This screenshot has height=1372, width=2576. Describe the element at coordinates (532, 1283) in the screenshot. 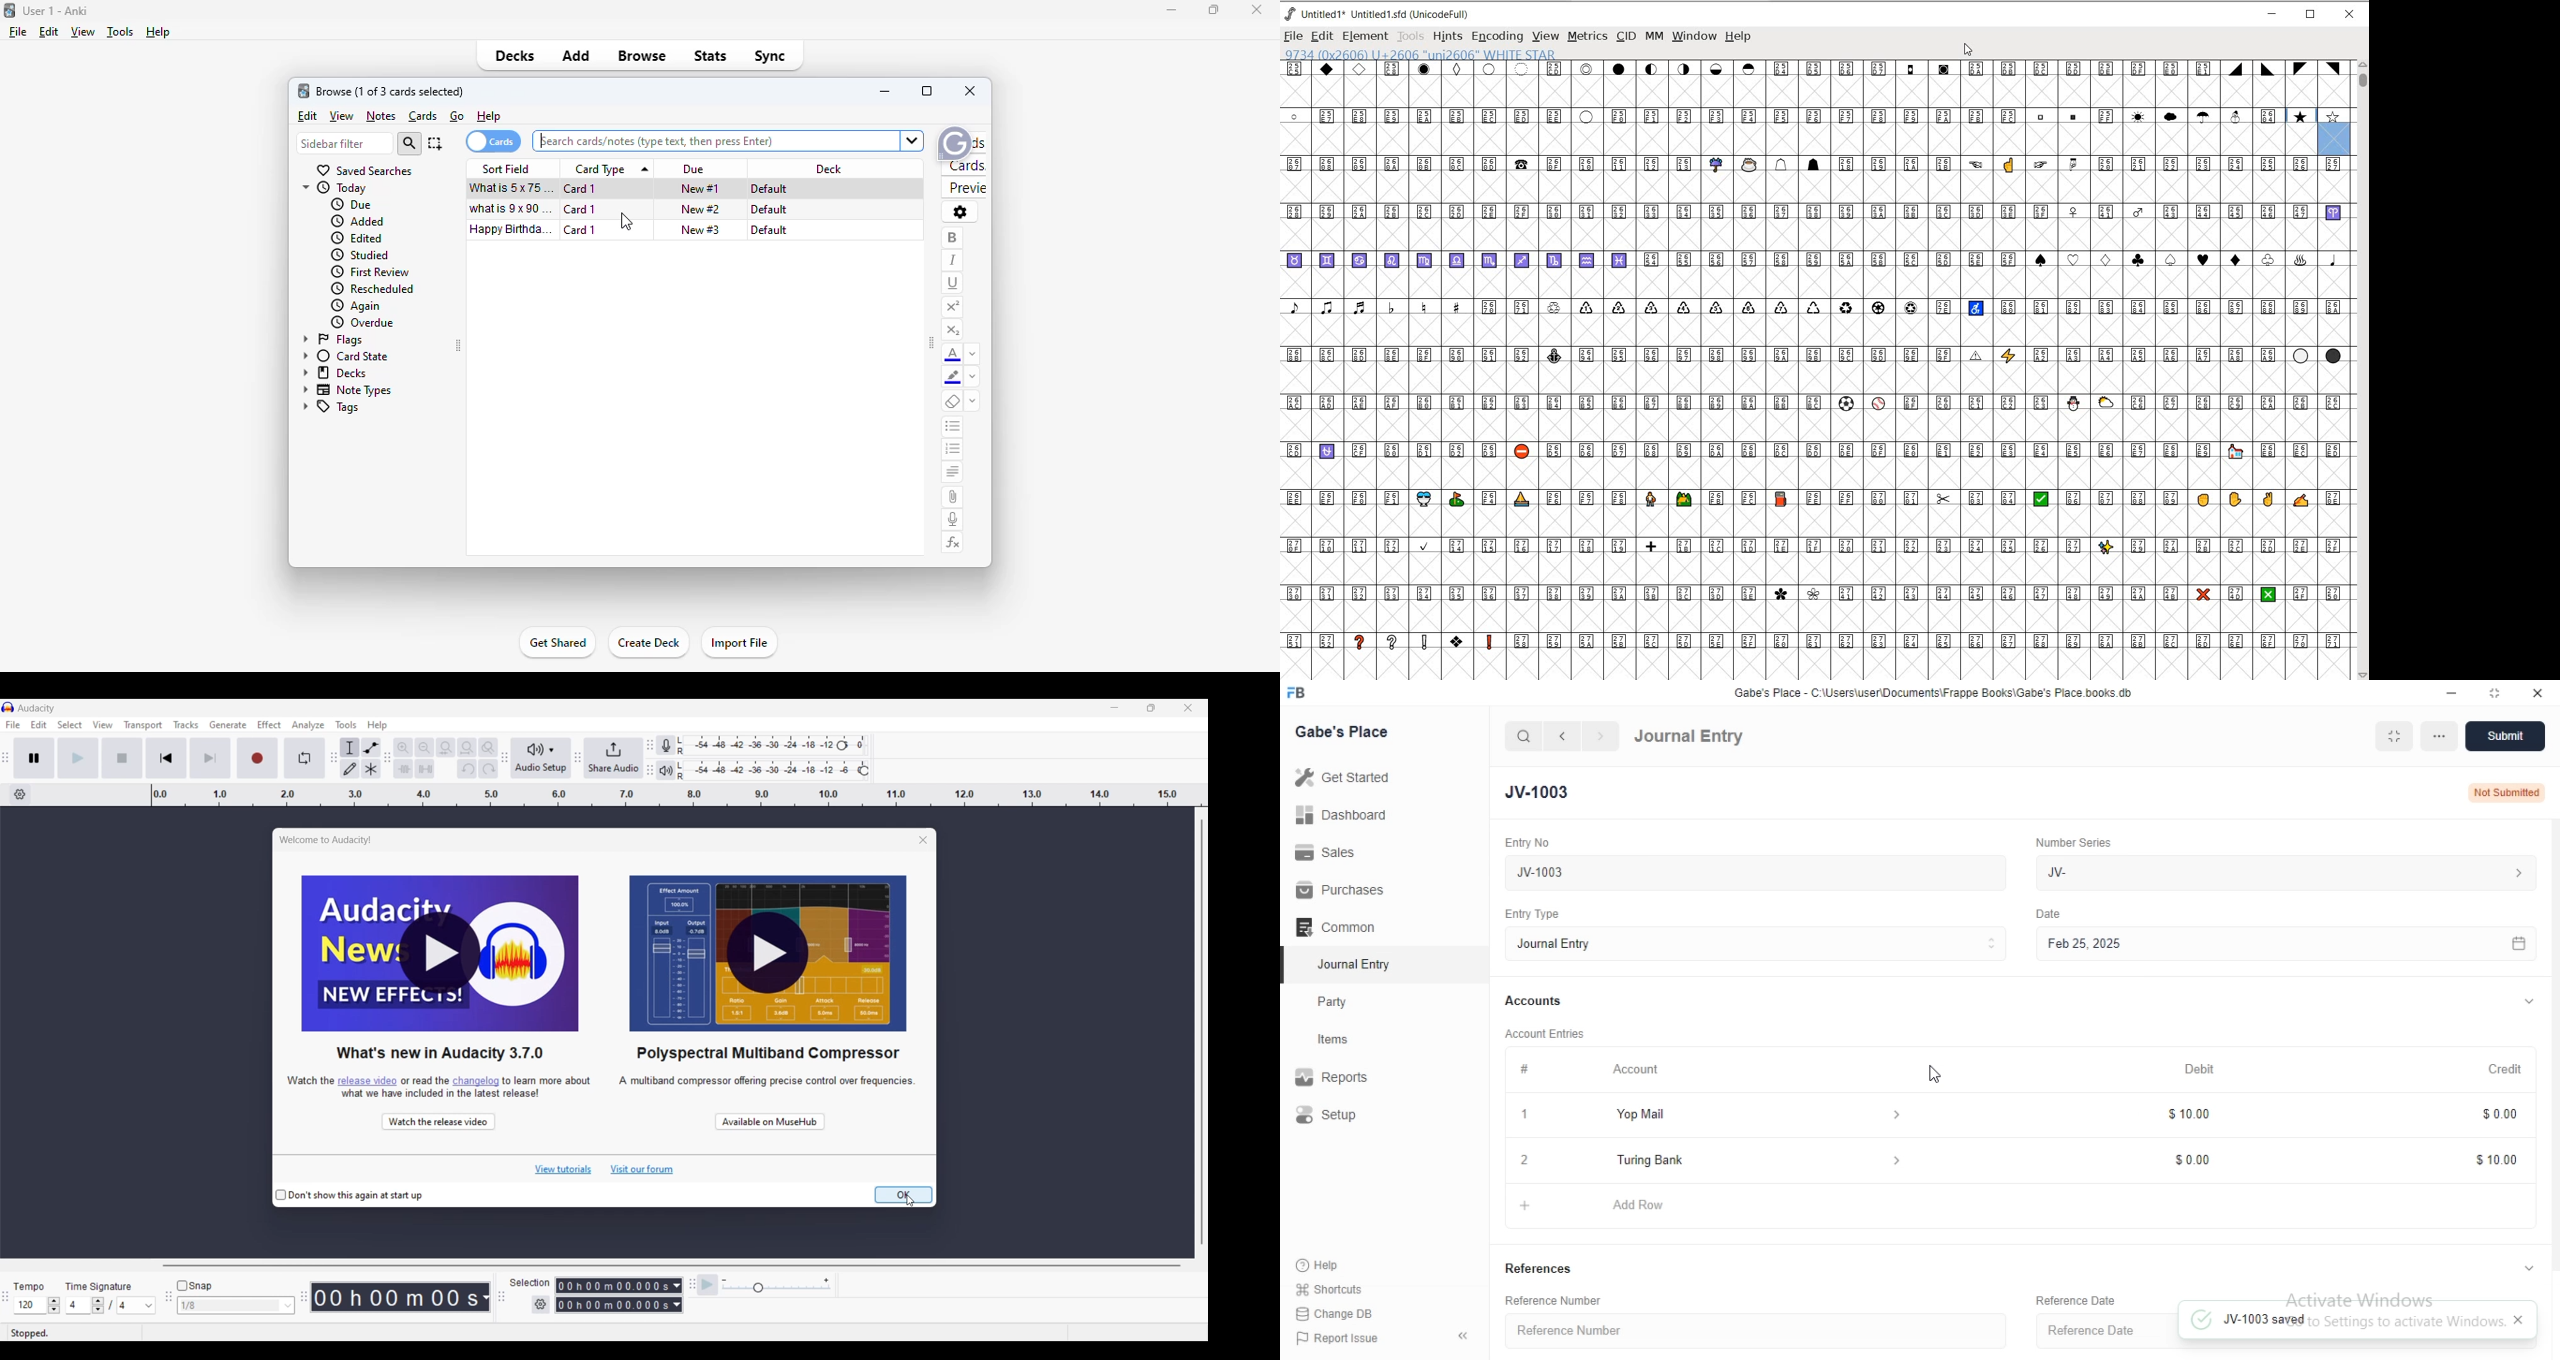

I see `selection` at that location.